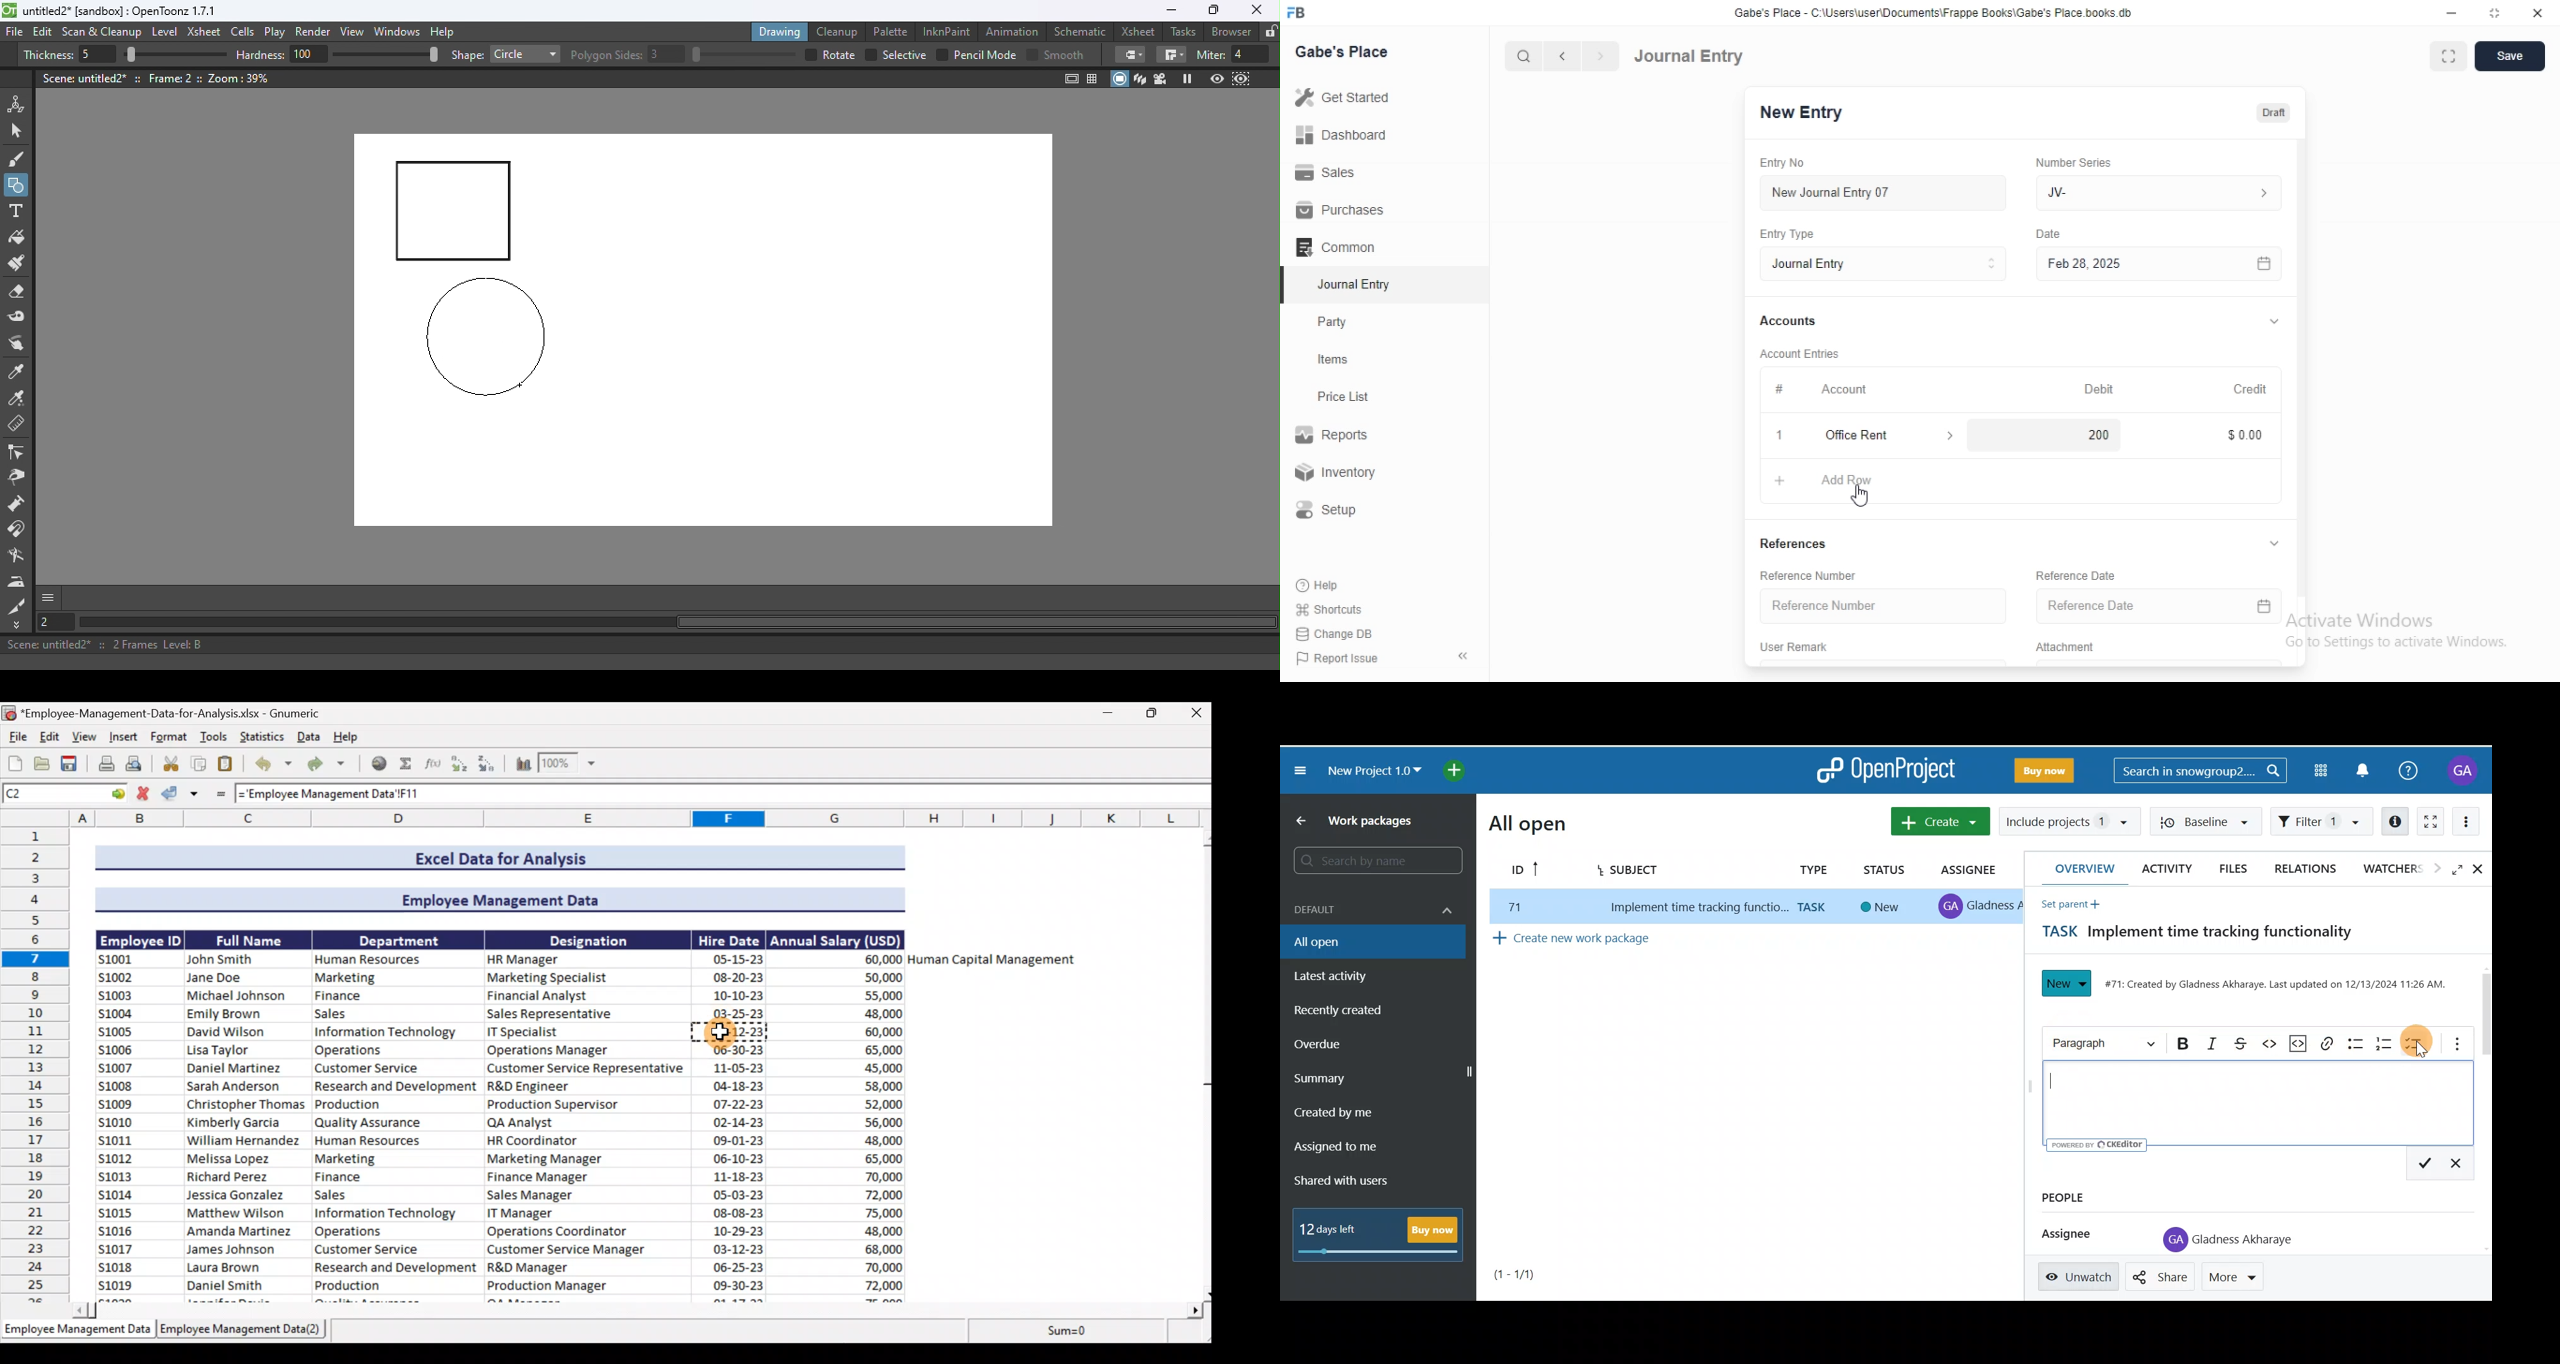  I want to click on x Office Rent >, so click(1868, 435).